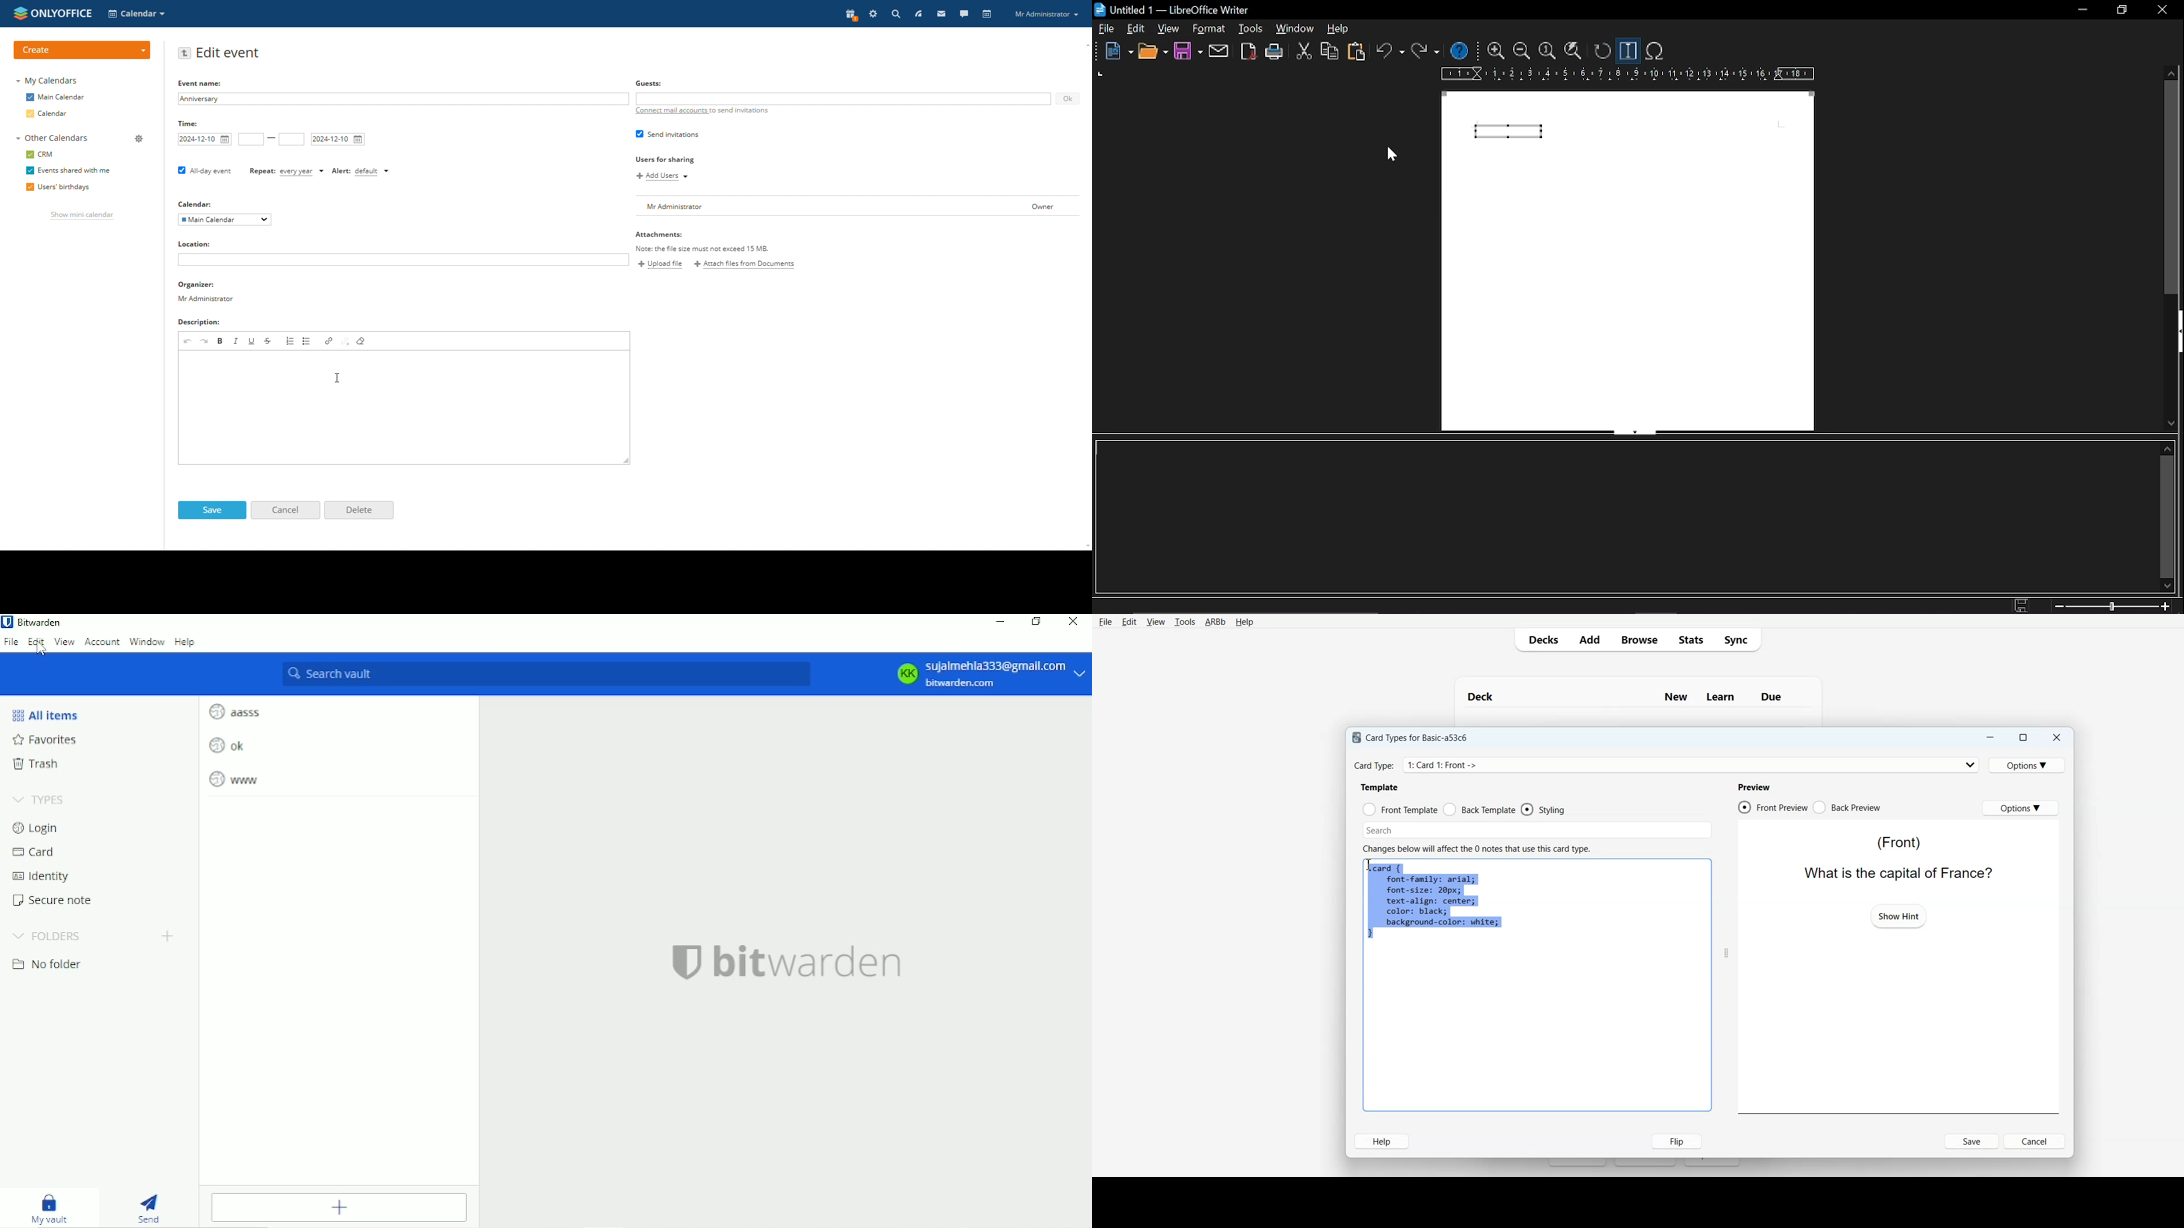  What do you see at coordinates (2163, 10) in the screenshot?
I see `close` at bounding box center [2163, 10].